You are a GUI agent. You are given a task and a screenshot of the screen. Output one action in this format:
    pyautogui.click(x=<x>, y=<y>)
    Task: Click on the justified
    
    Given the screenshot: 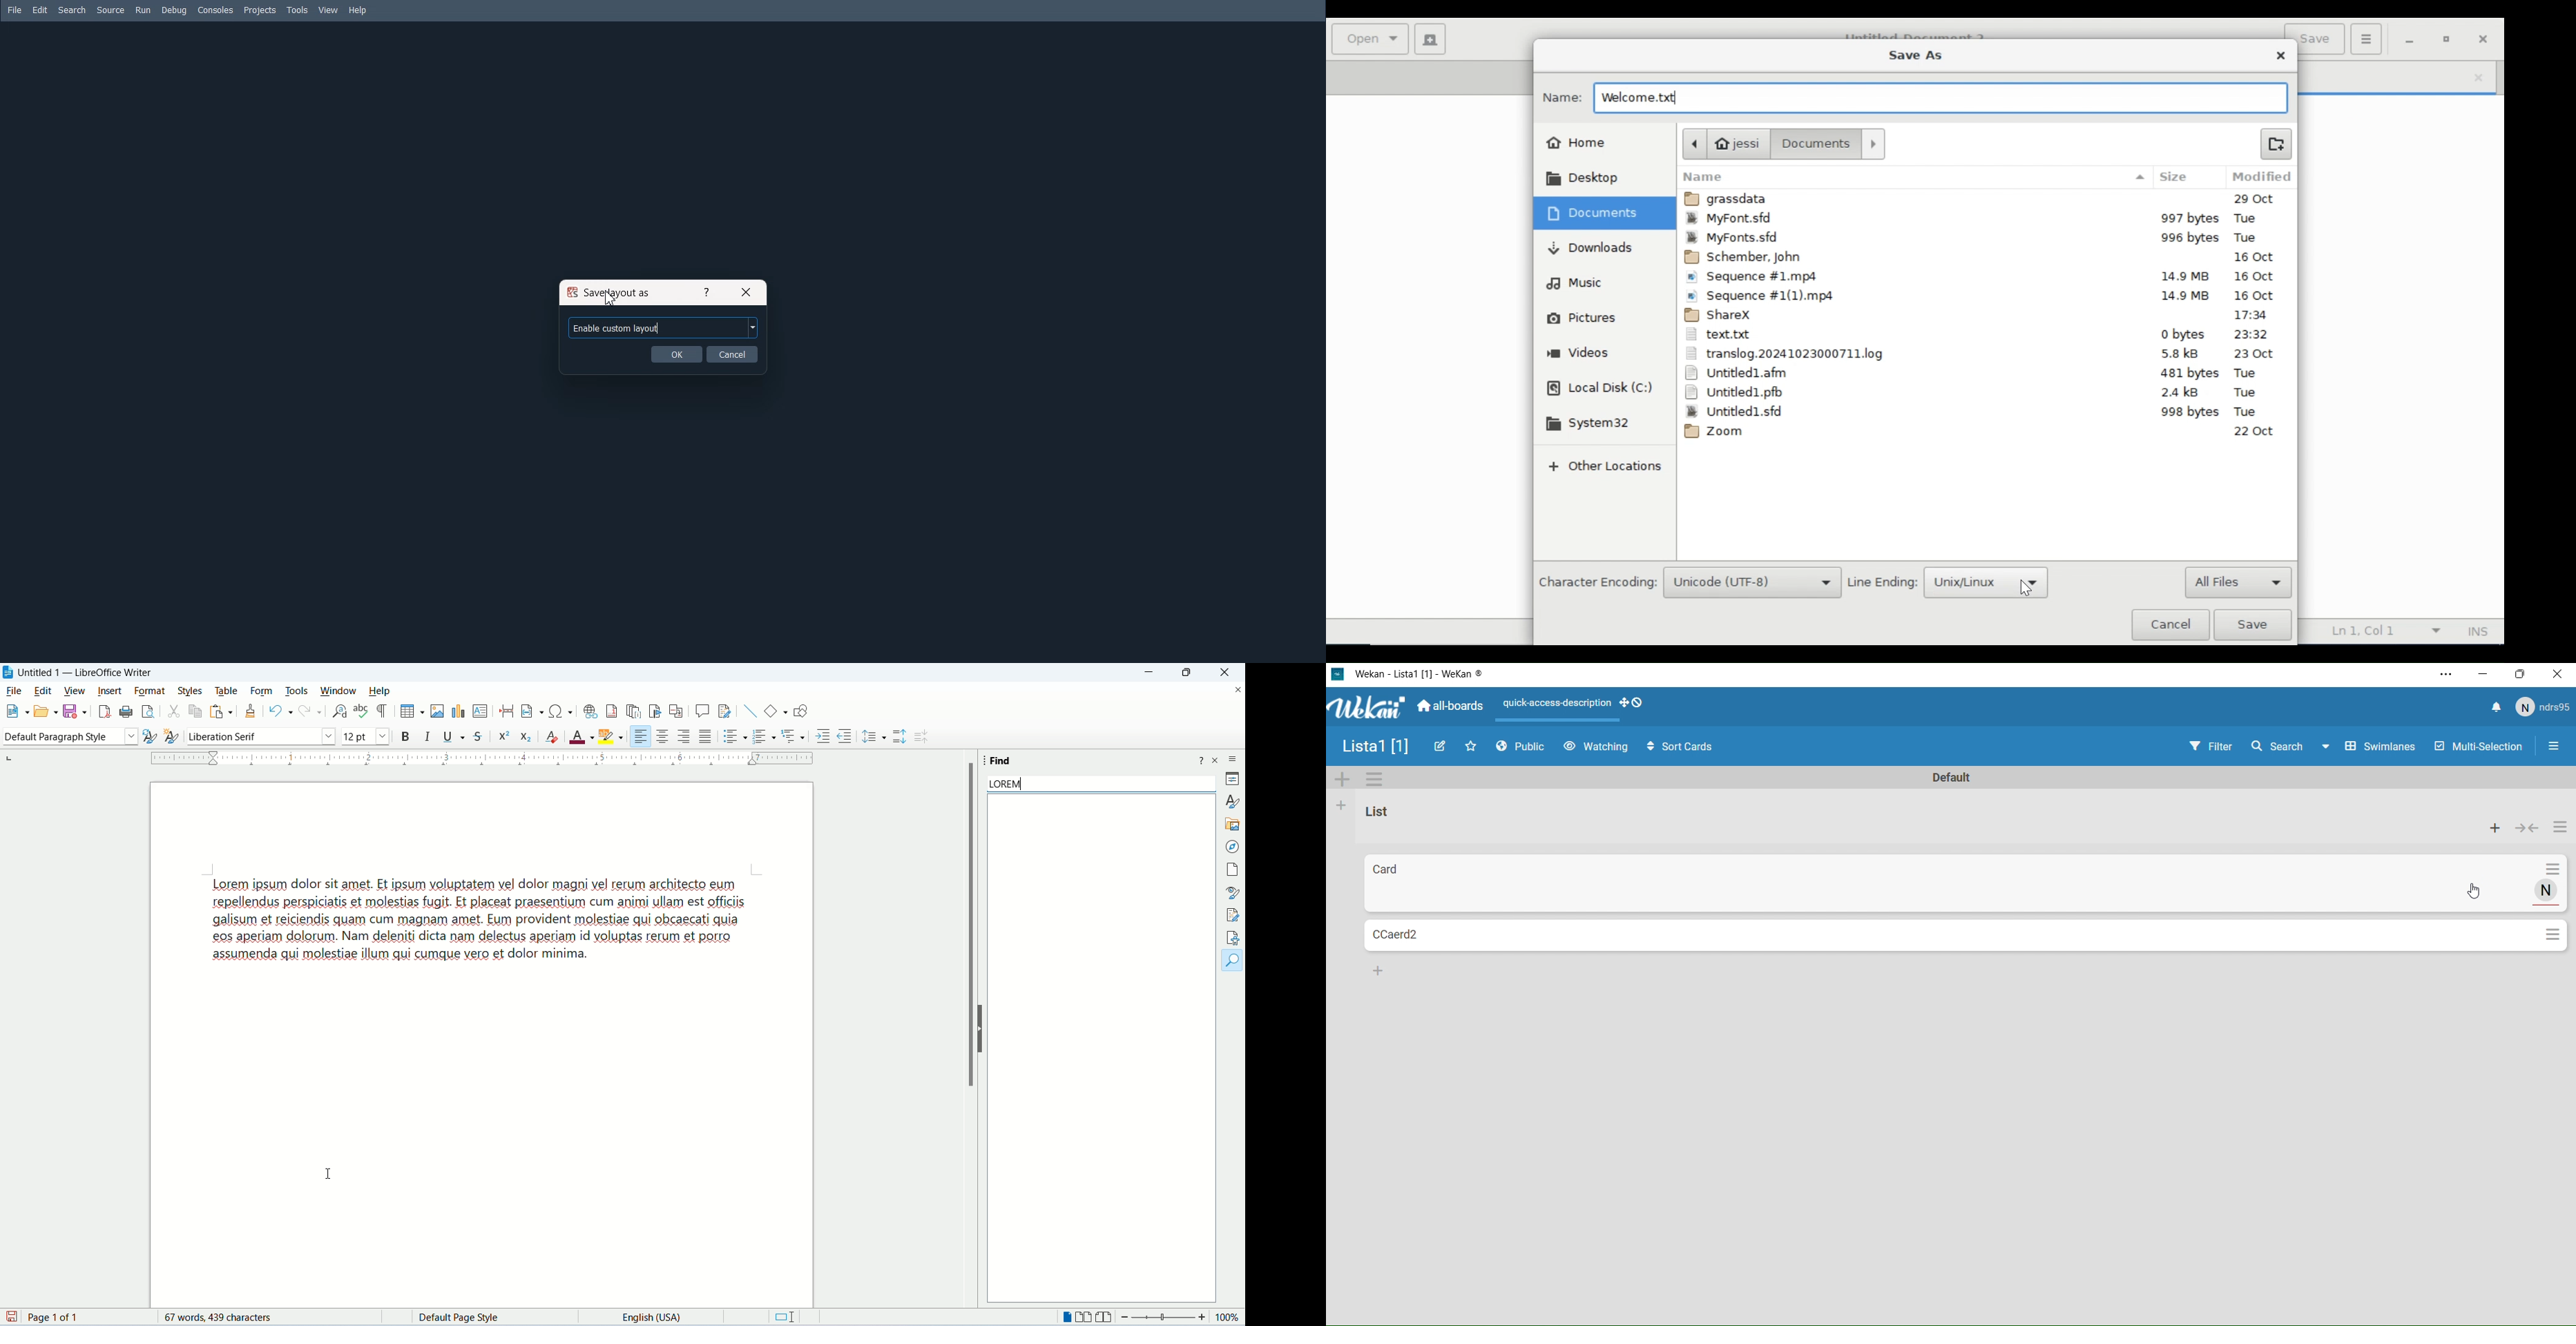 What is the action you would take?
    pyautogui.click(x=704, y=736)
    